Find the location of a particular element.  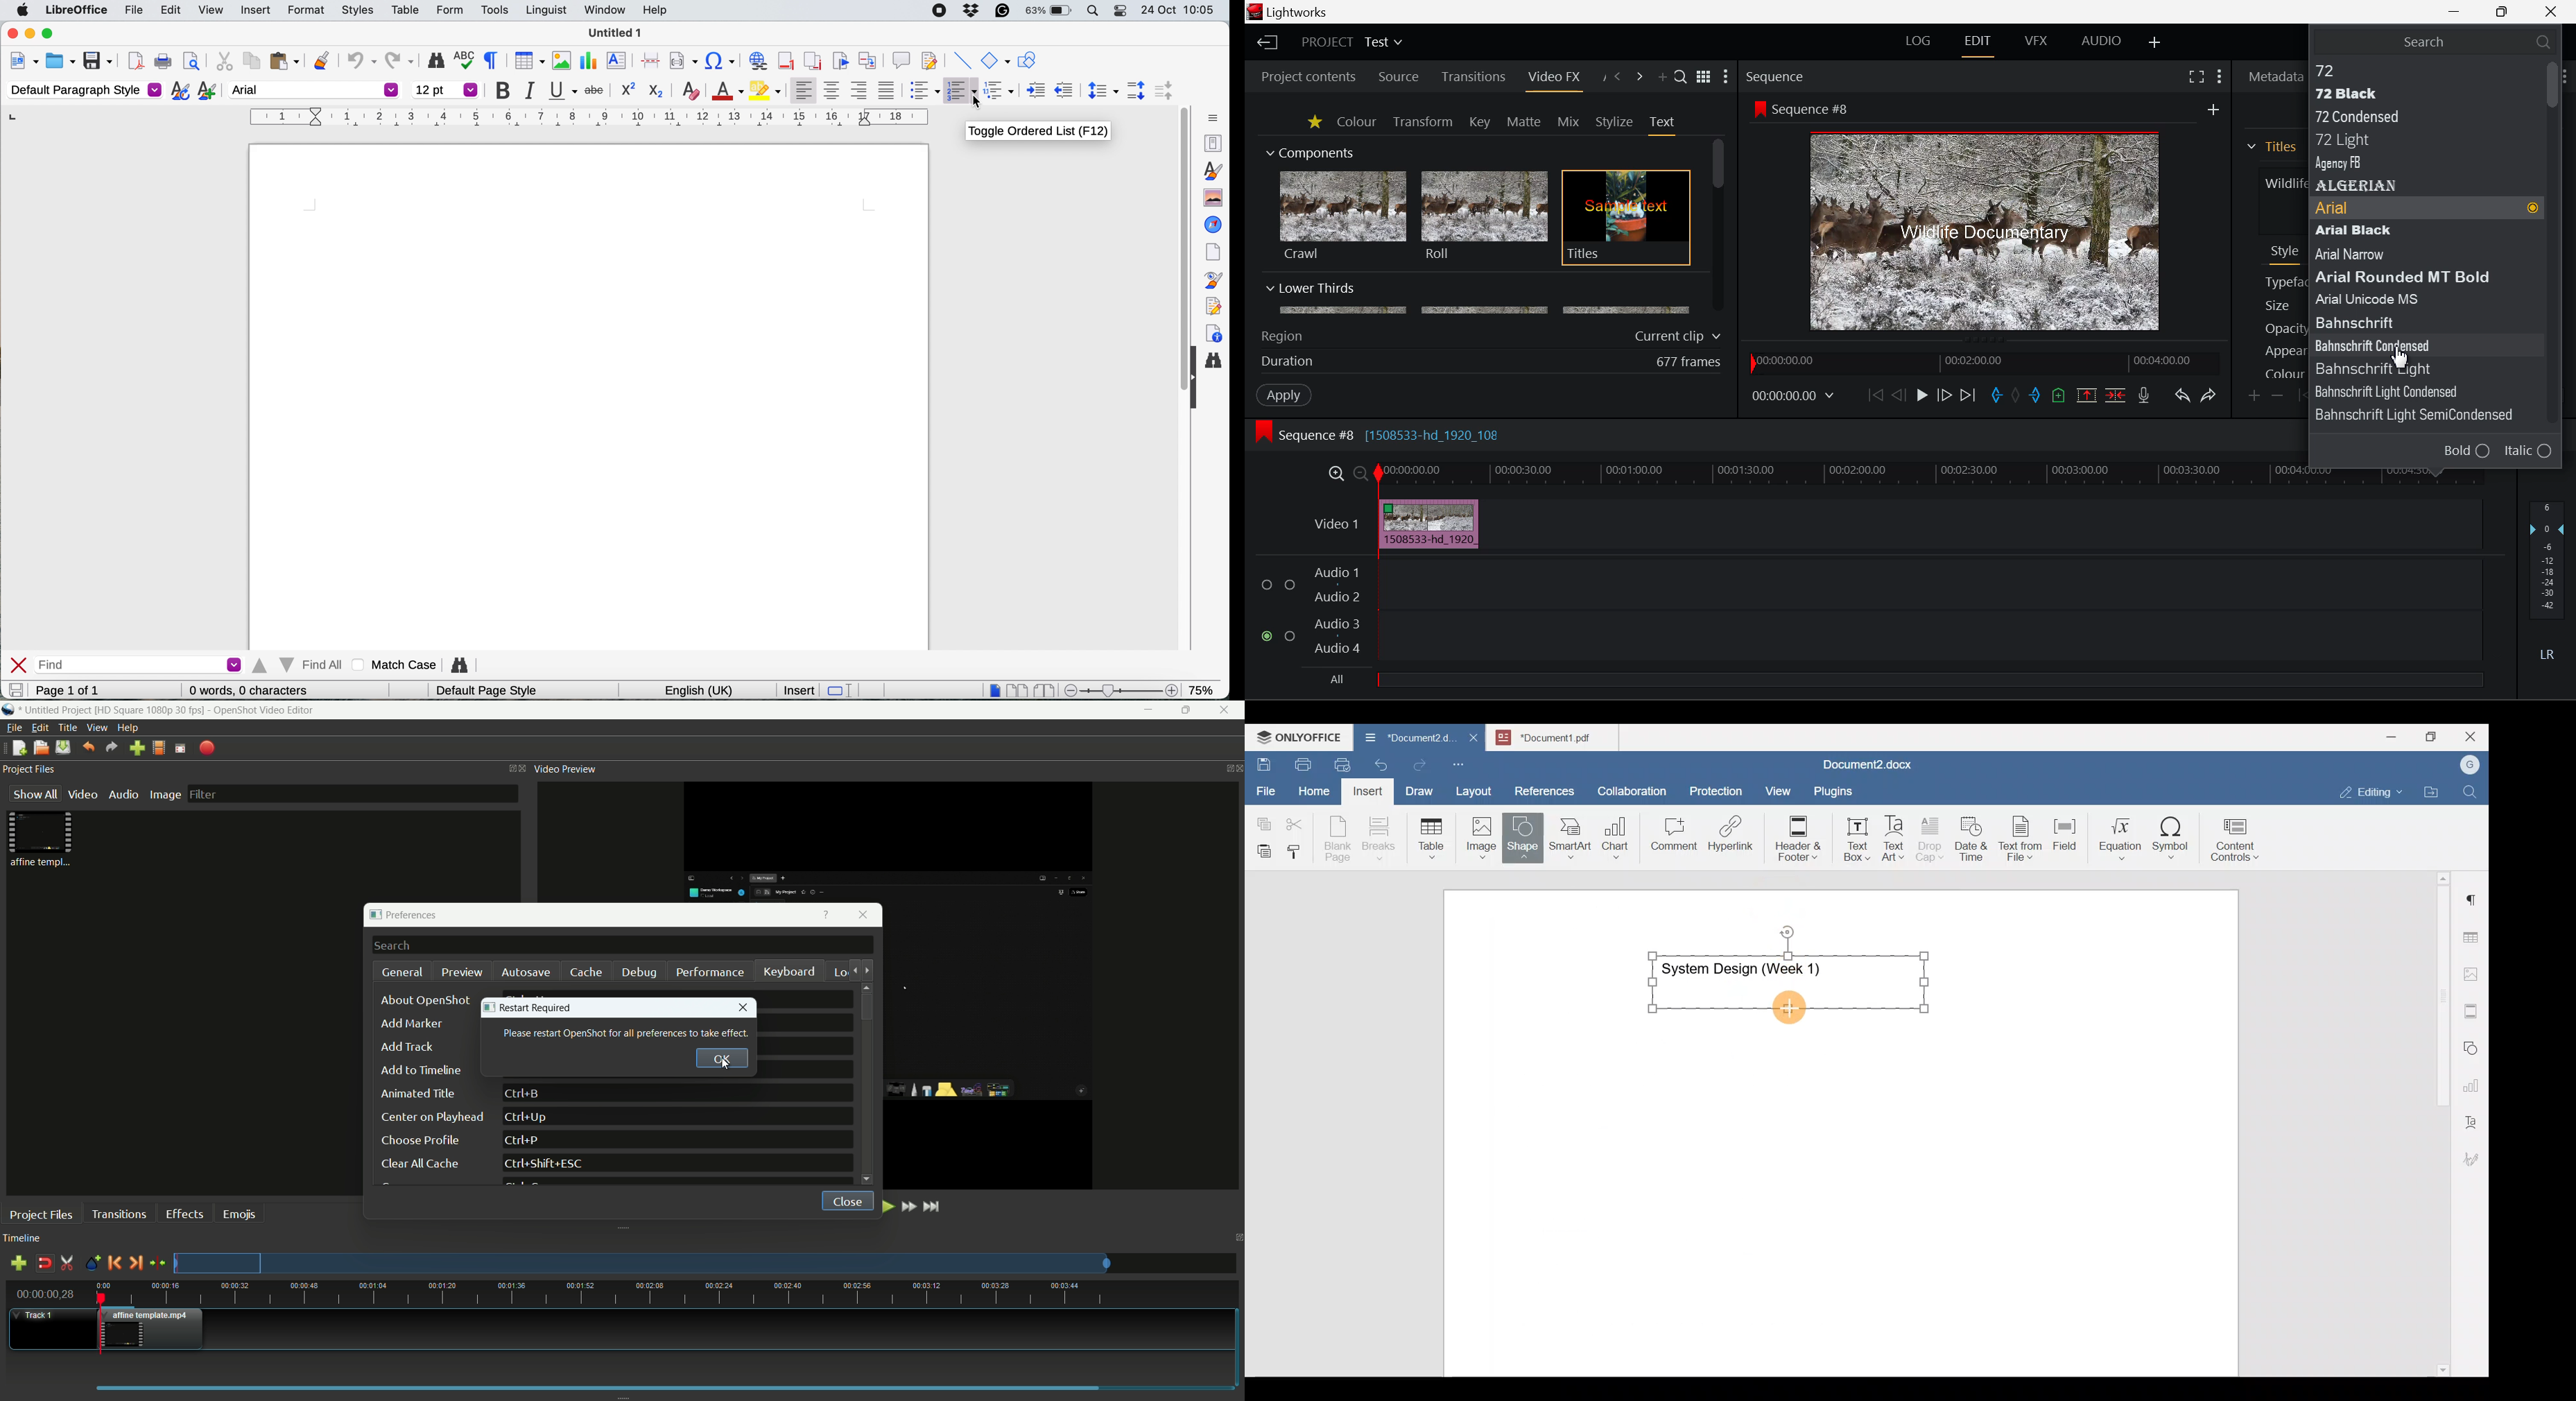

close is located at coordinates (11, 33).